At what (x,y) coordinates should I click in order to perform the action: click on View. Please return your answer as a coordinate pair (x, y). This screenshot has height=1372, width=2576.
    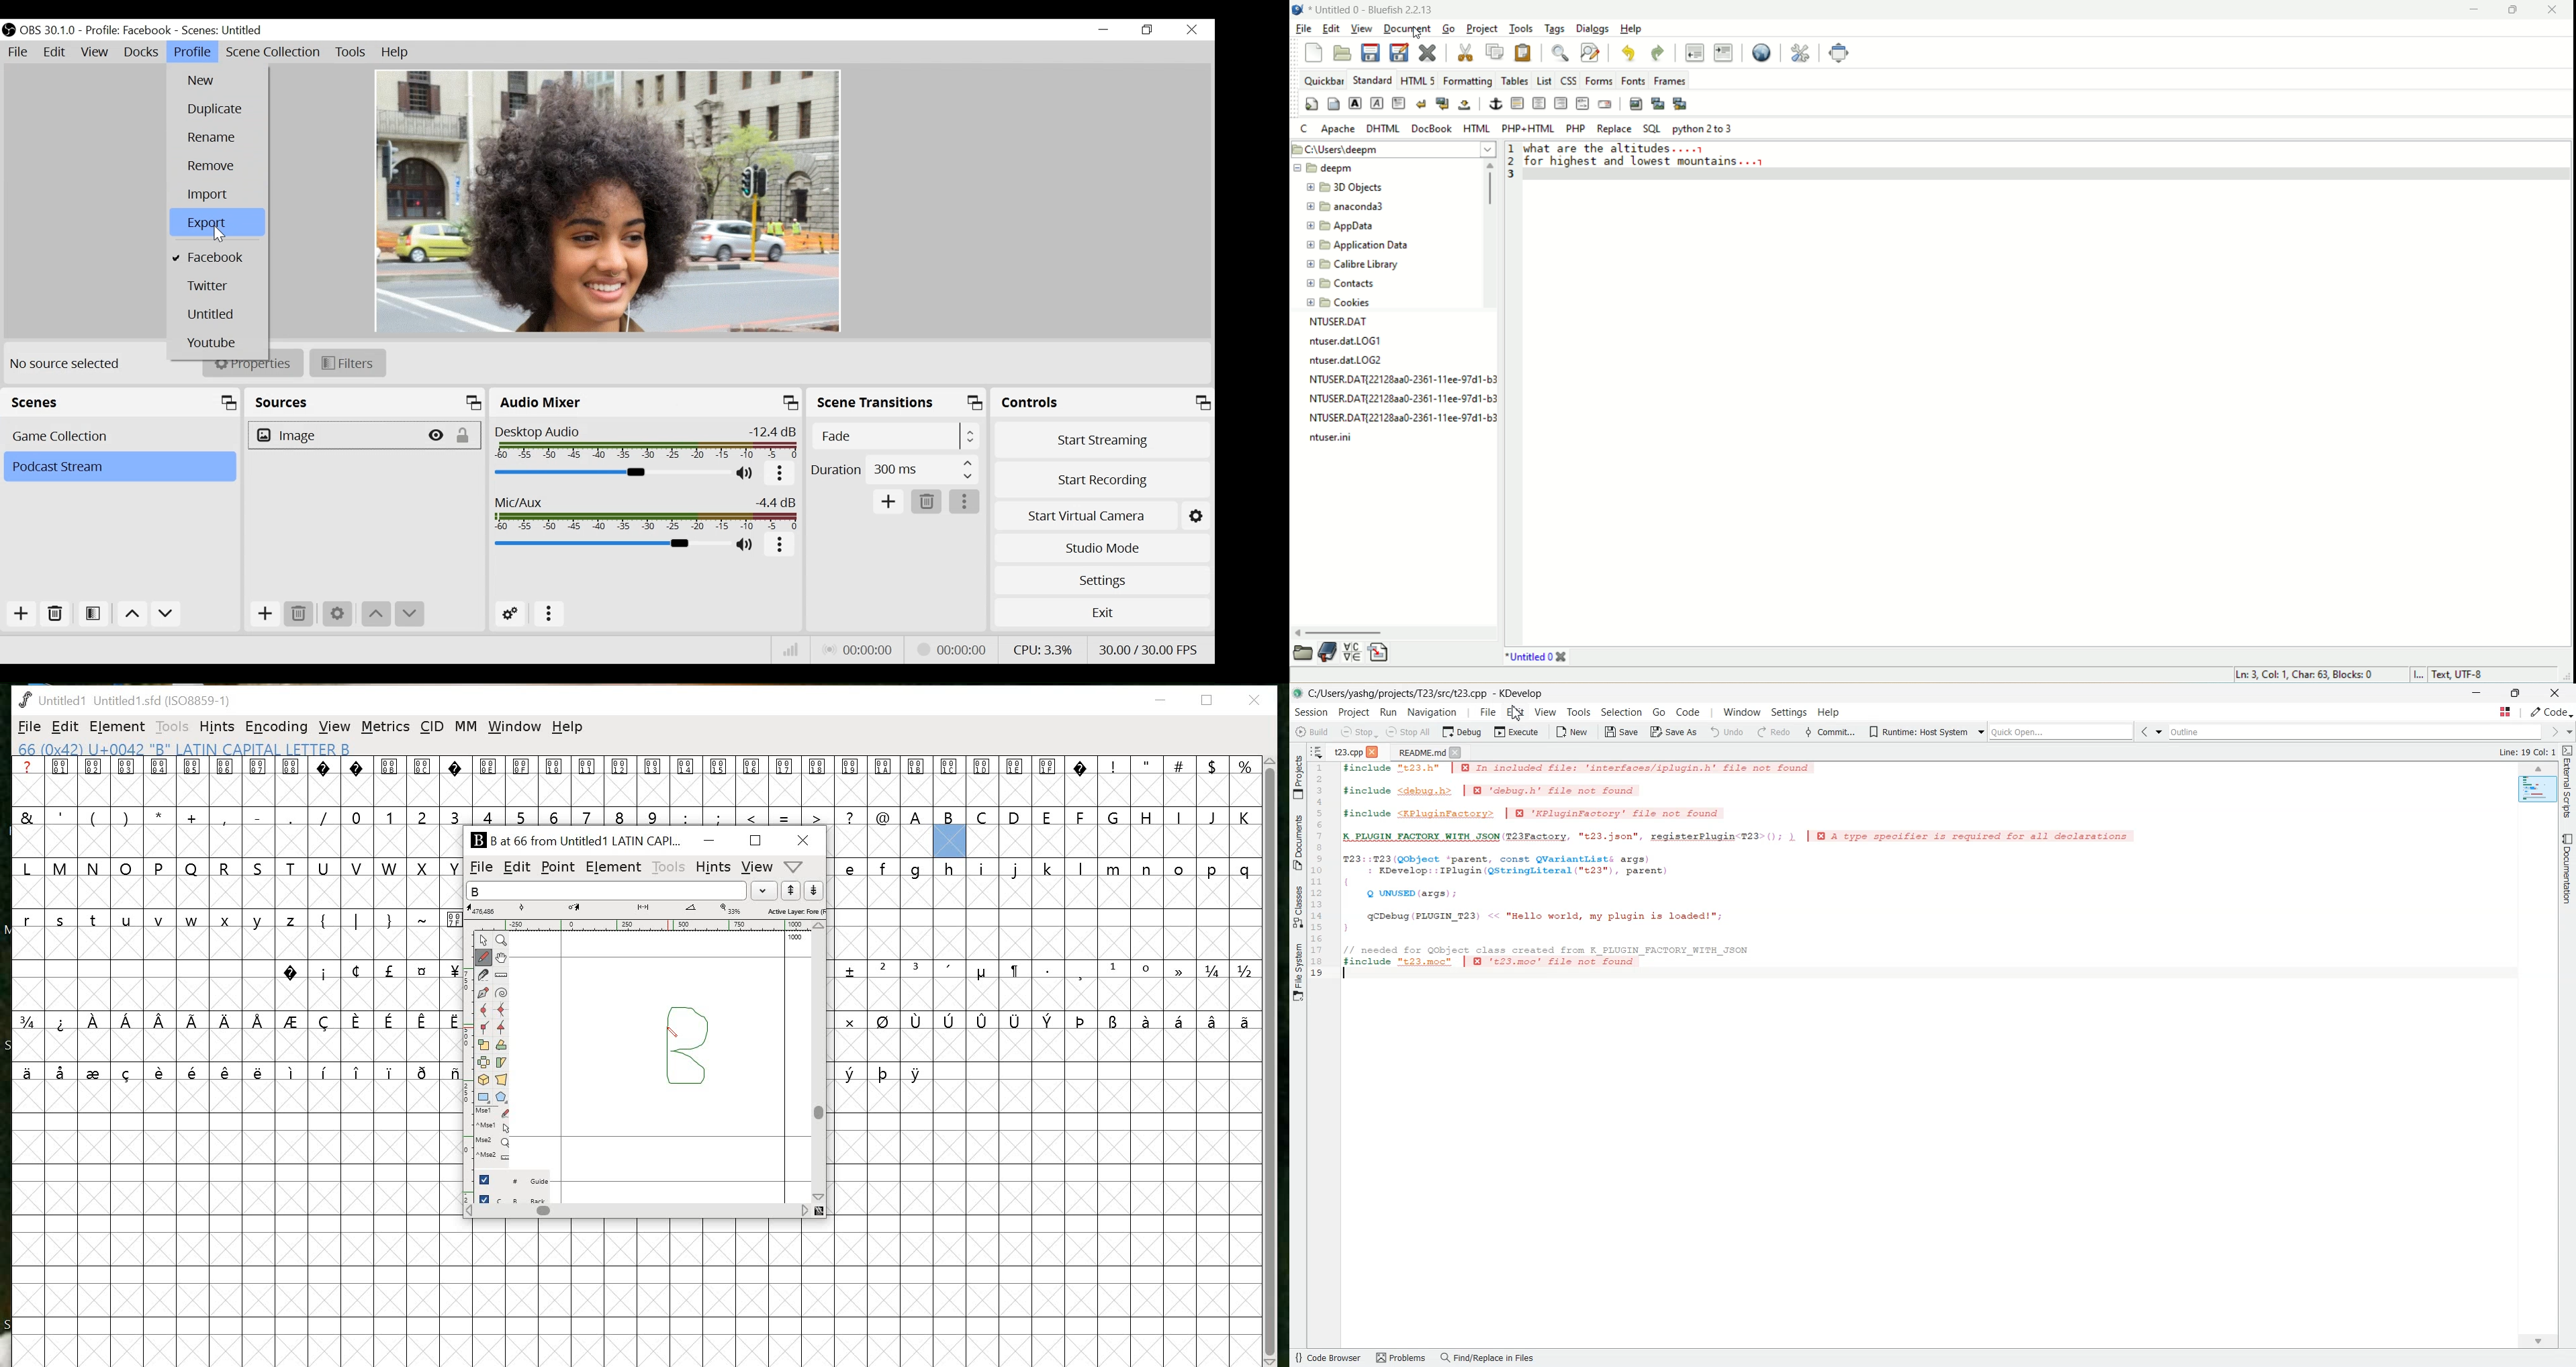
    Looking at the image, I should click on (97, 53).